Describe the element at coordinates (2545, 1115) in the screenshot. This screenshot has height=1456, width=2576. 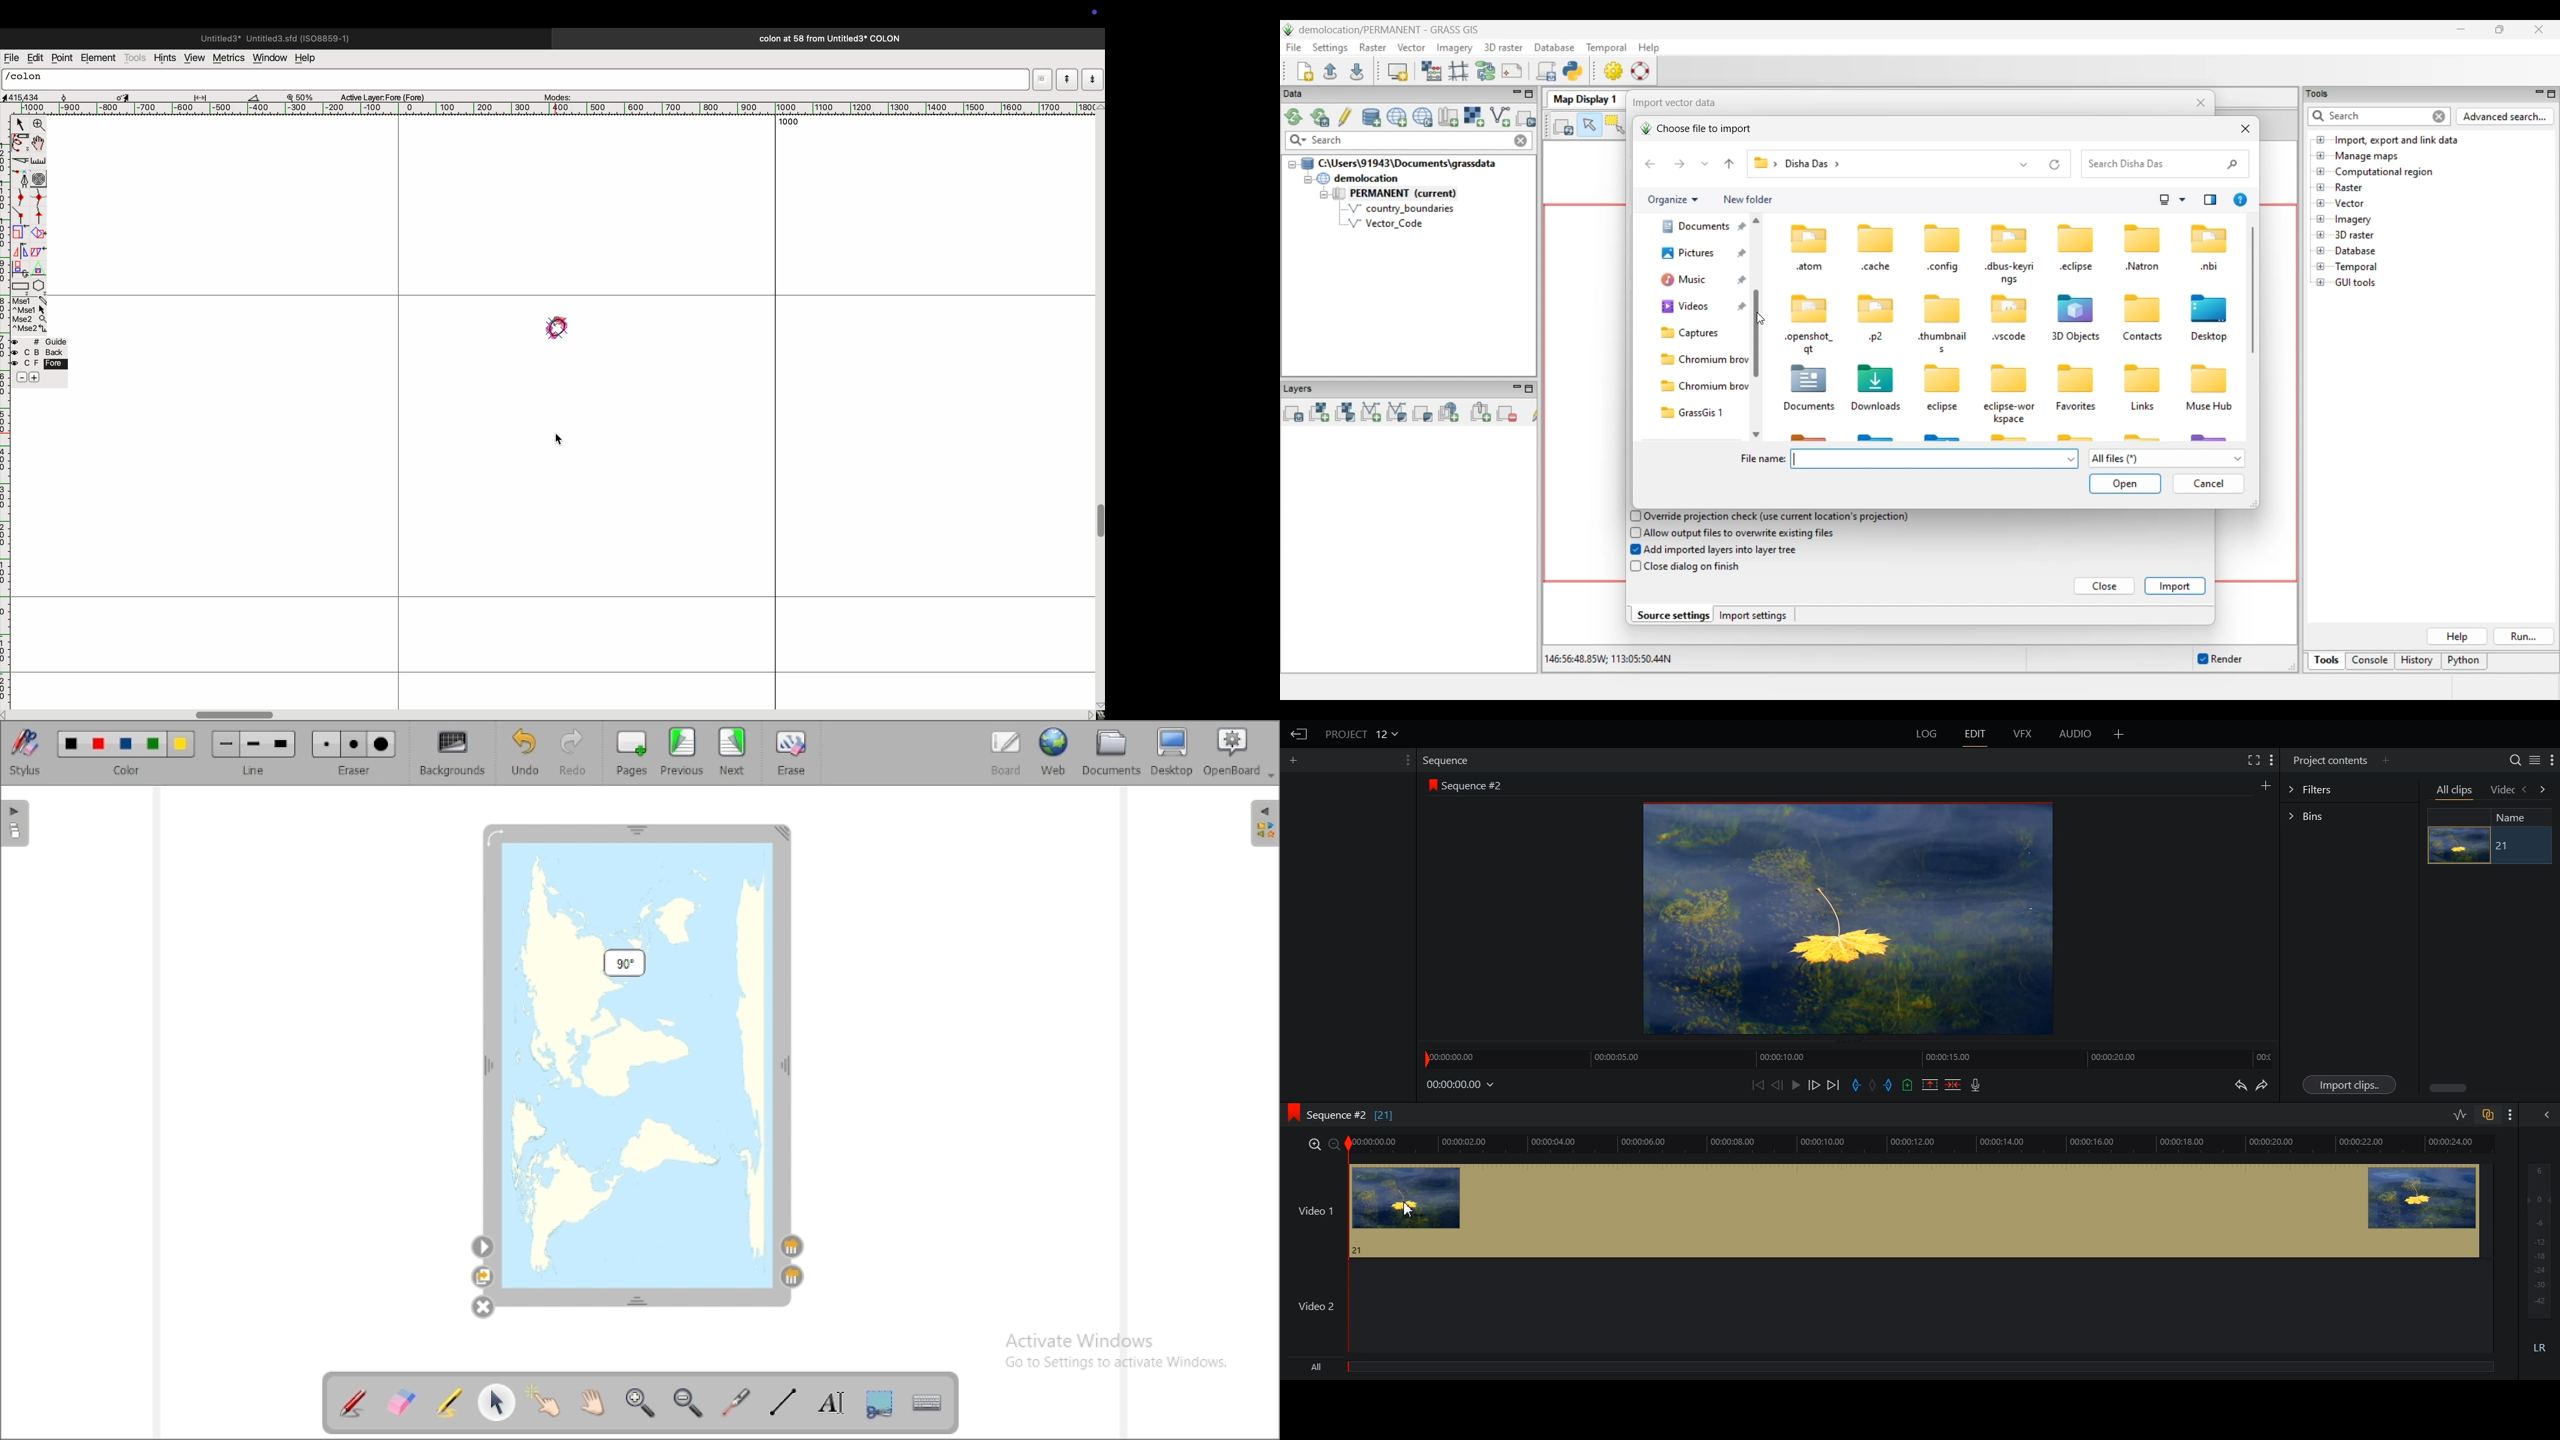
I see `Show All audio menu` at that location.